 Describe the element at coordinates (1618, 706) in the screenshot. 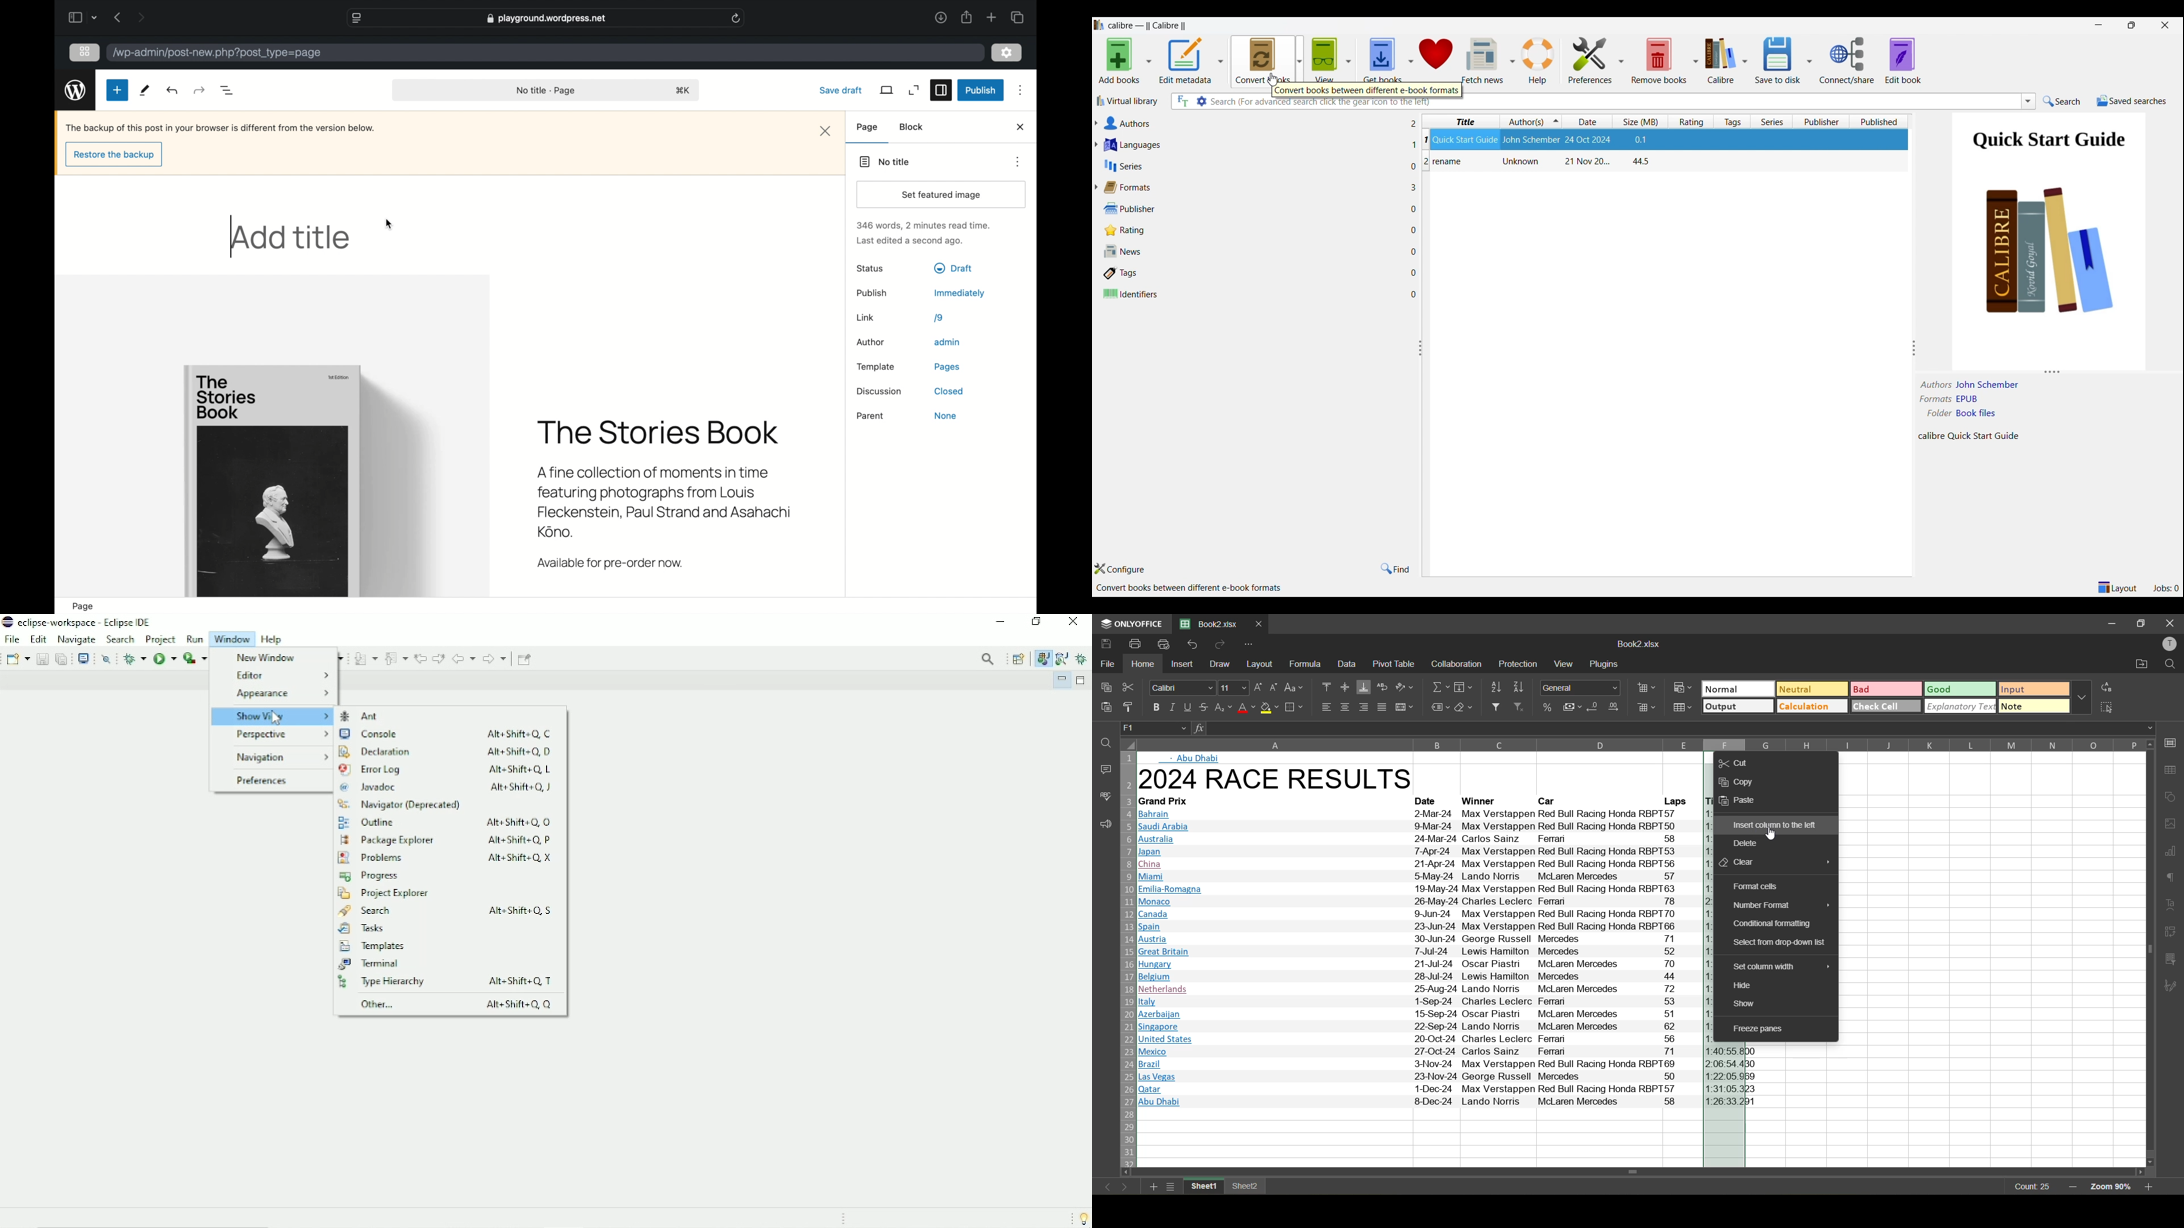

I see `increase decimal` at that location.